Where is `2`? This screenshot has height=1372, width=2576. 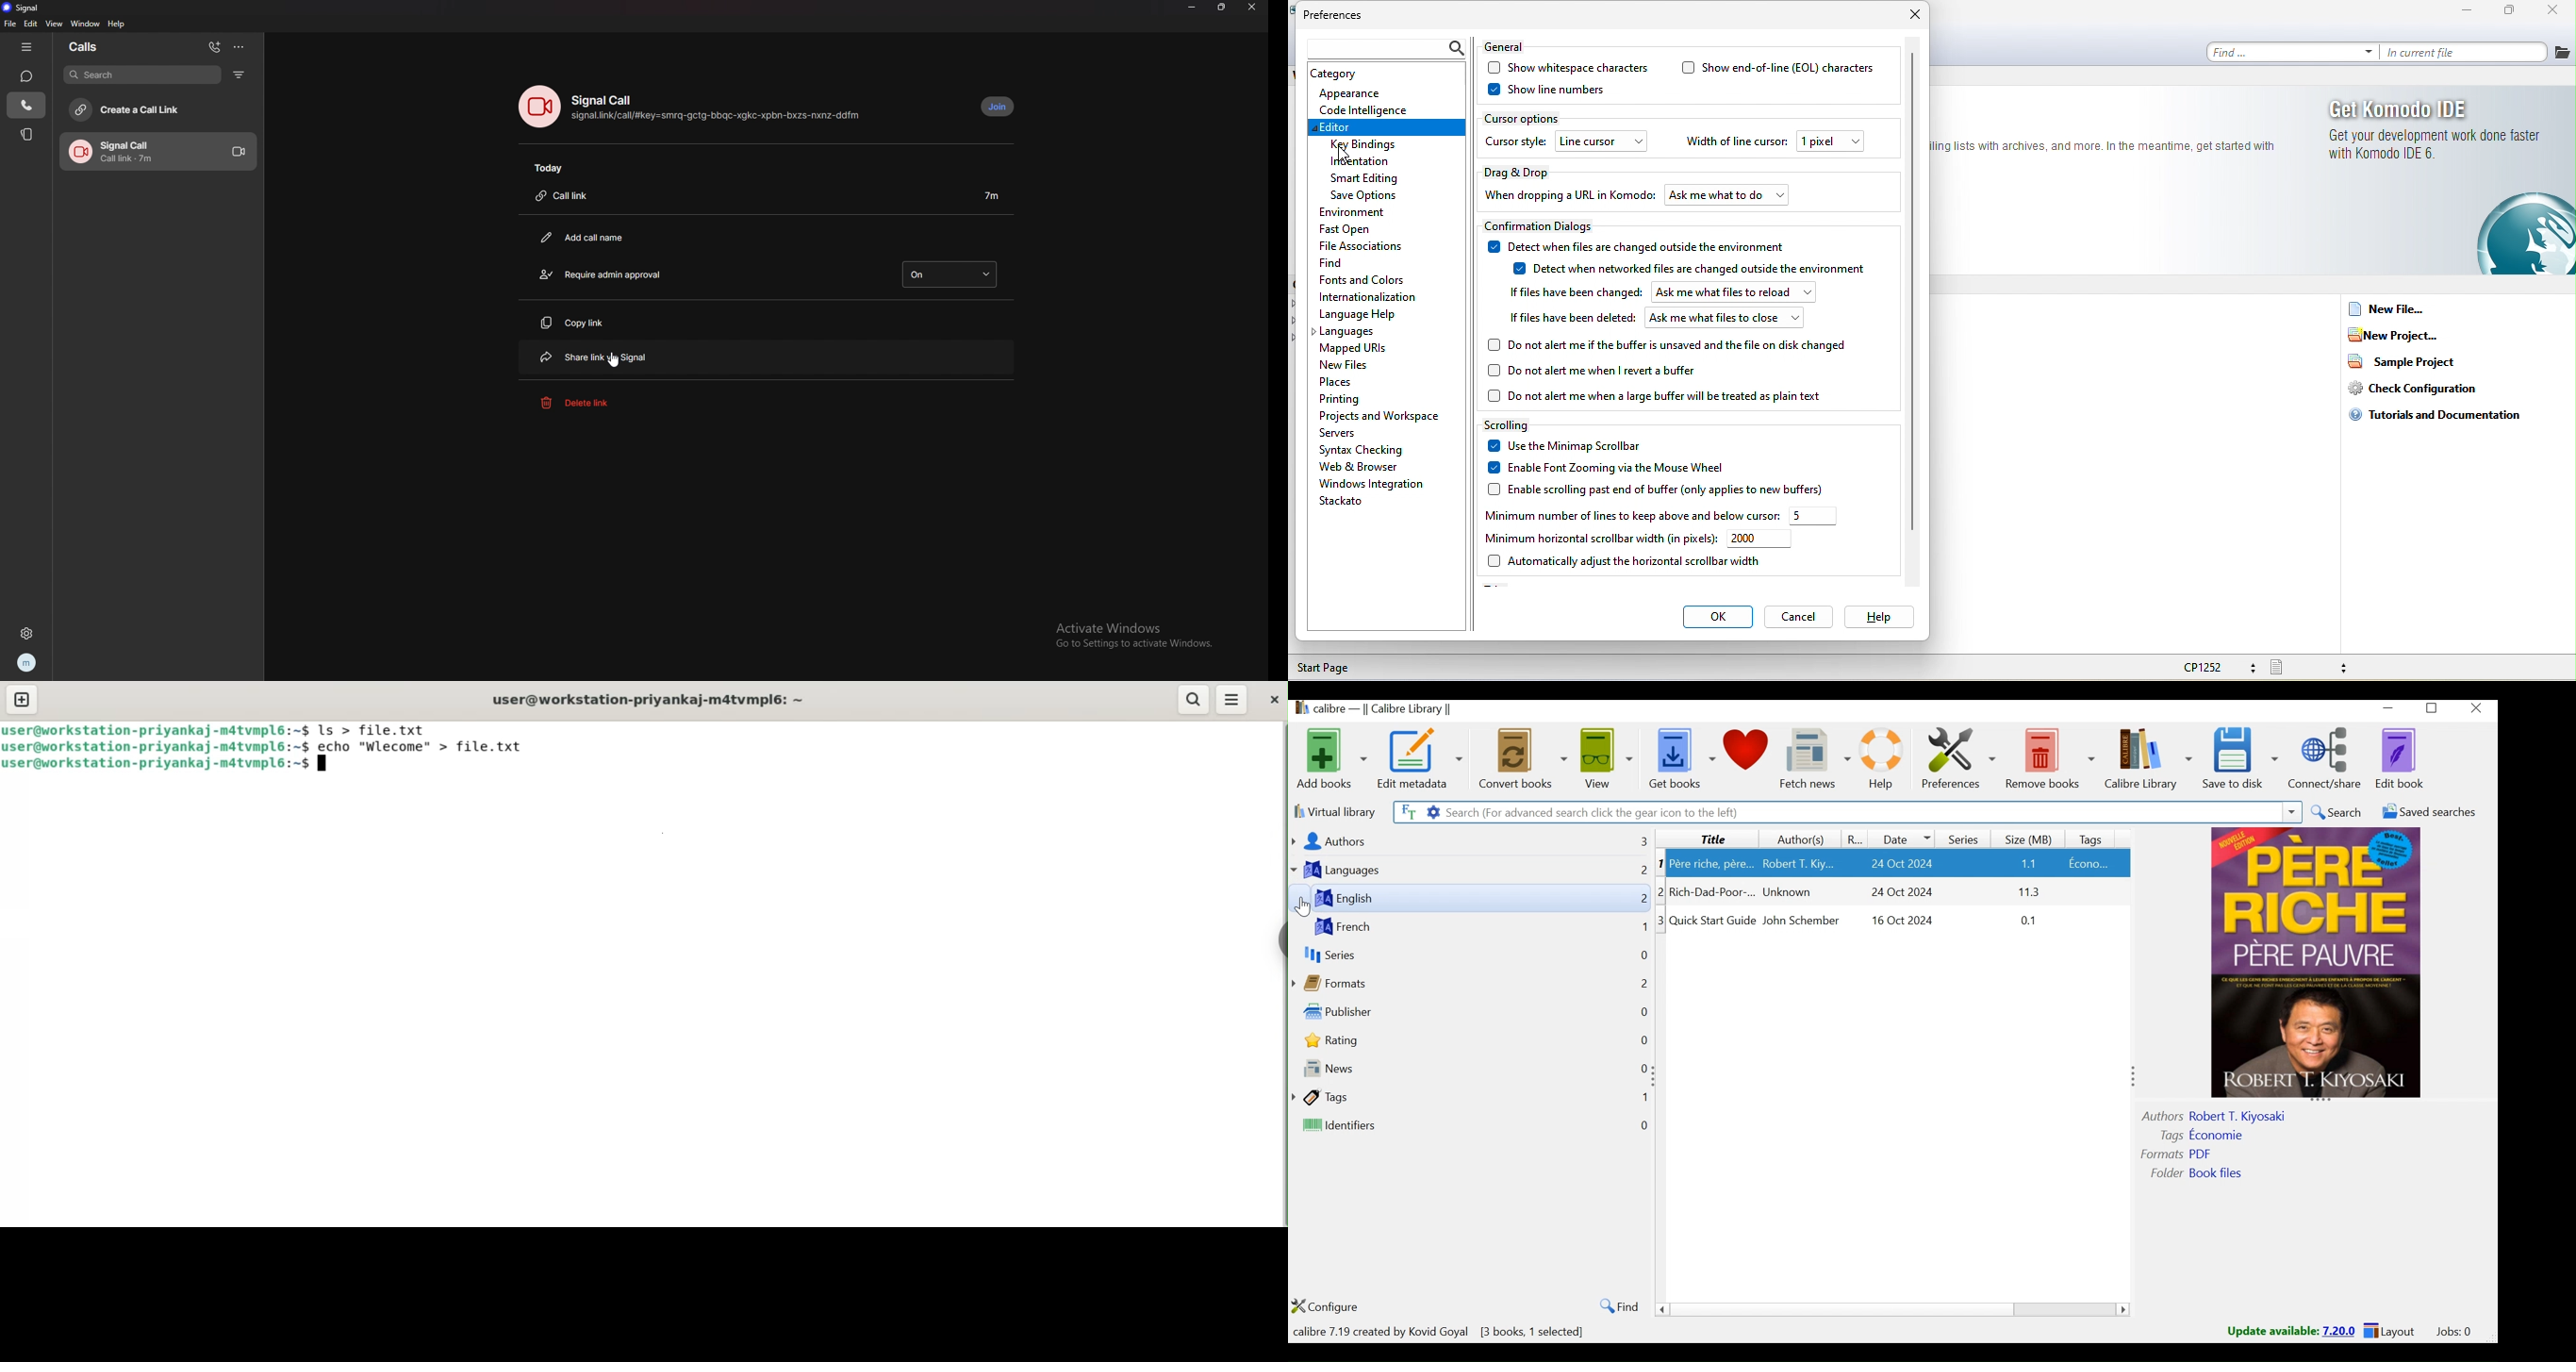 2 is located at coordinates (1637, 982).